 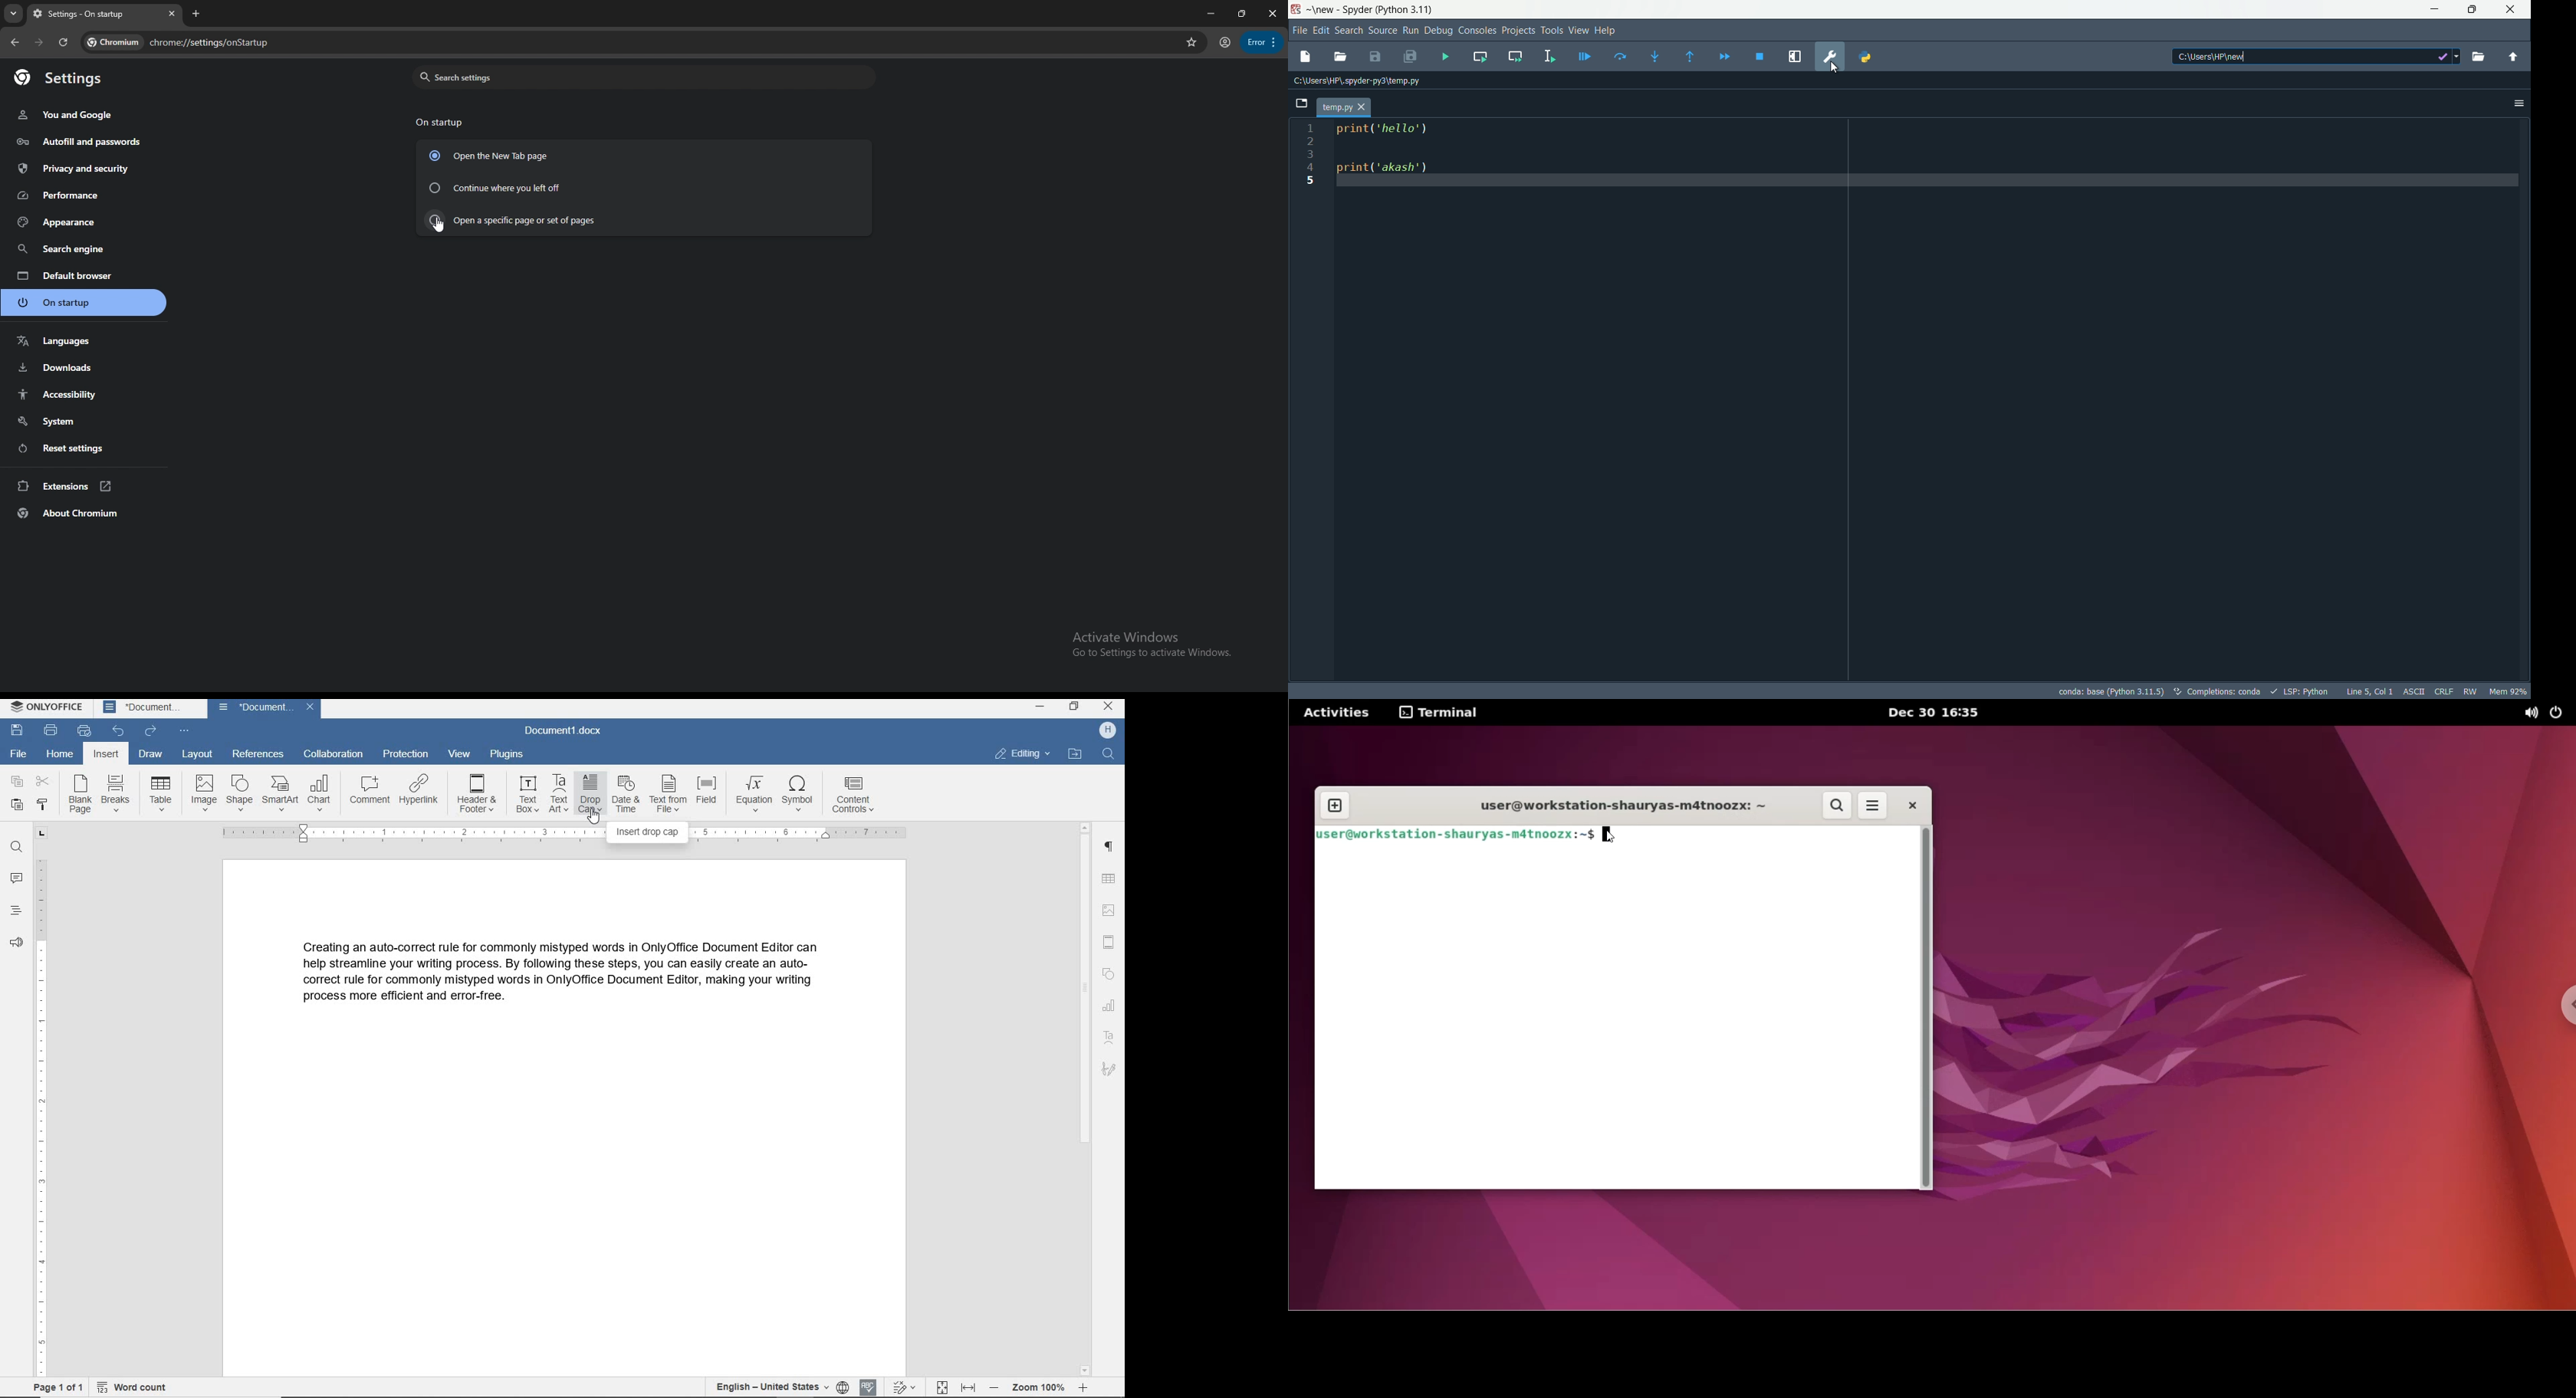 I want to click on minimize, so click(x=1040, y=707).